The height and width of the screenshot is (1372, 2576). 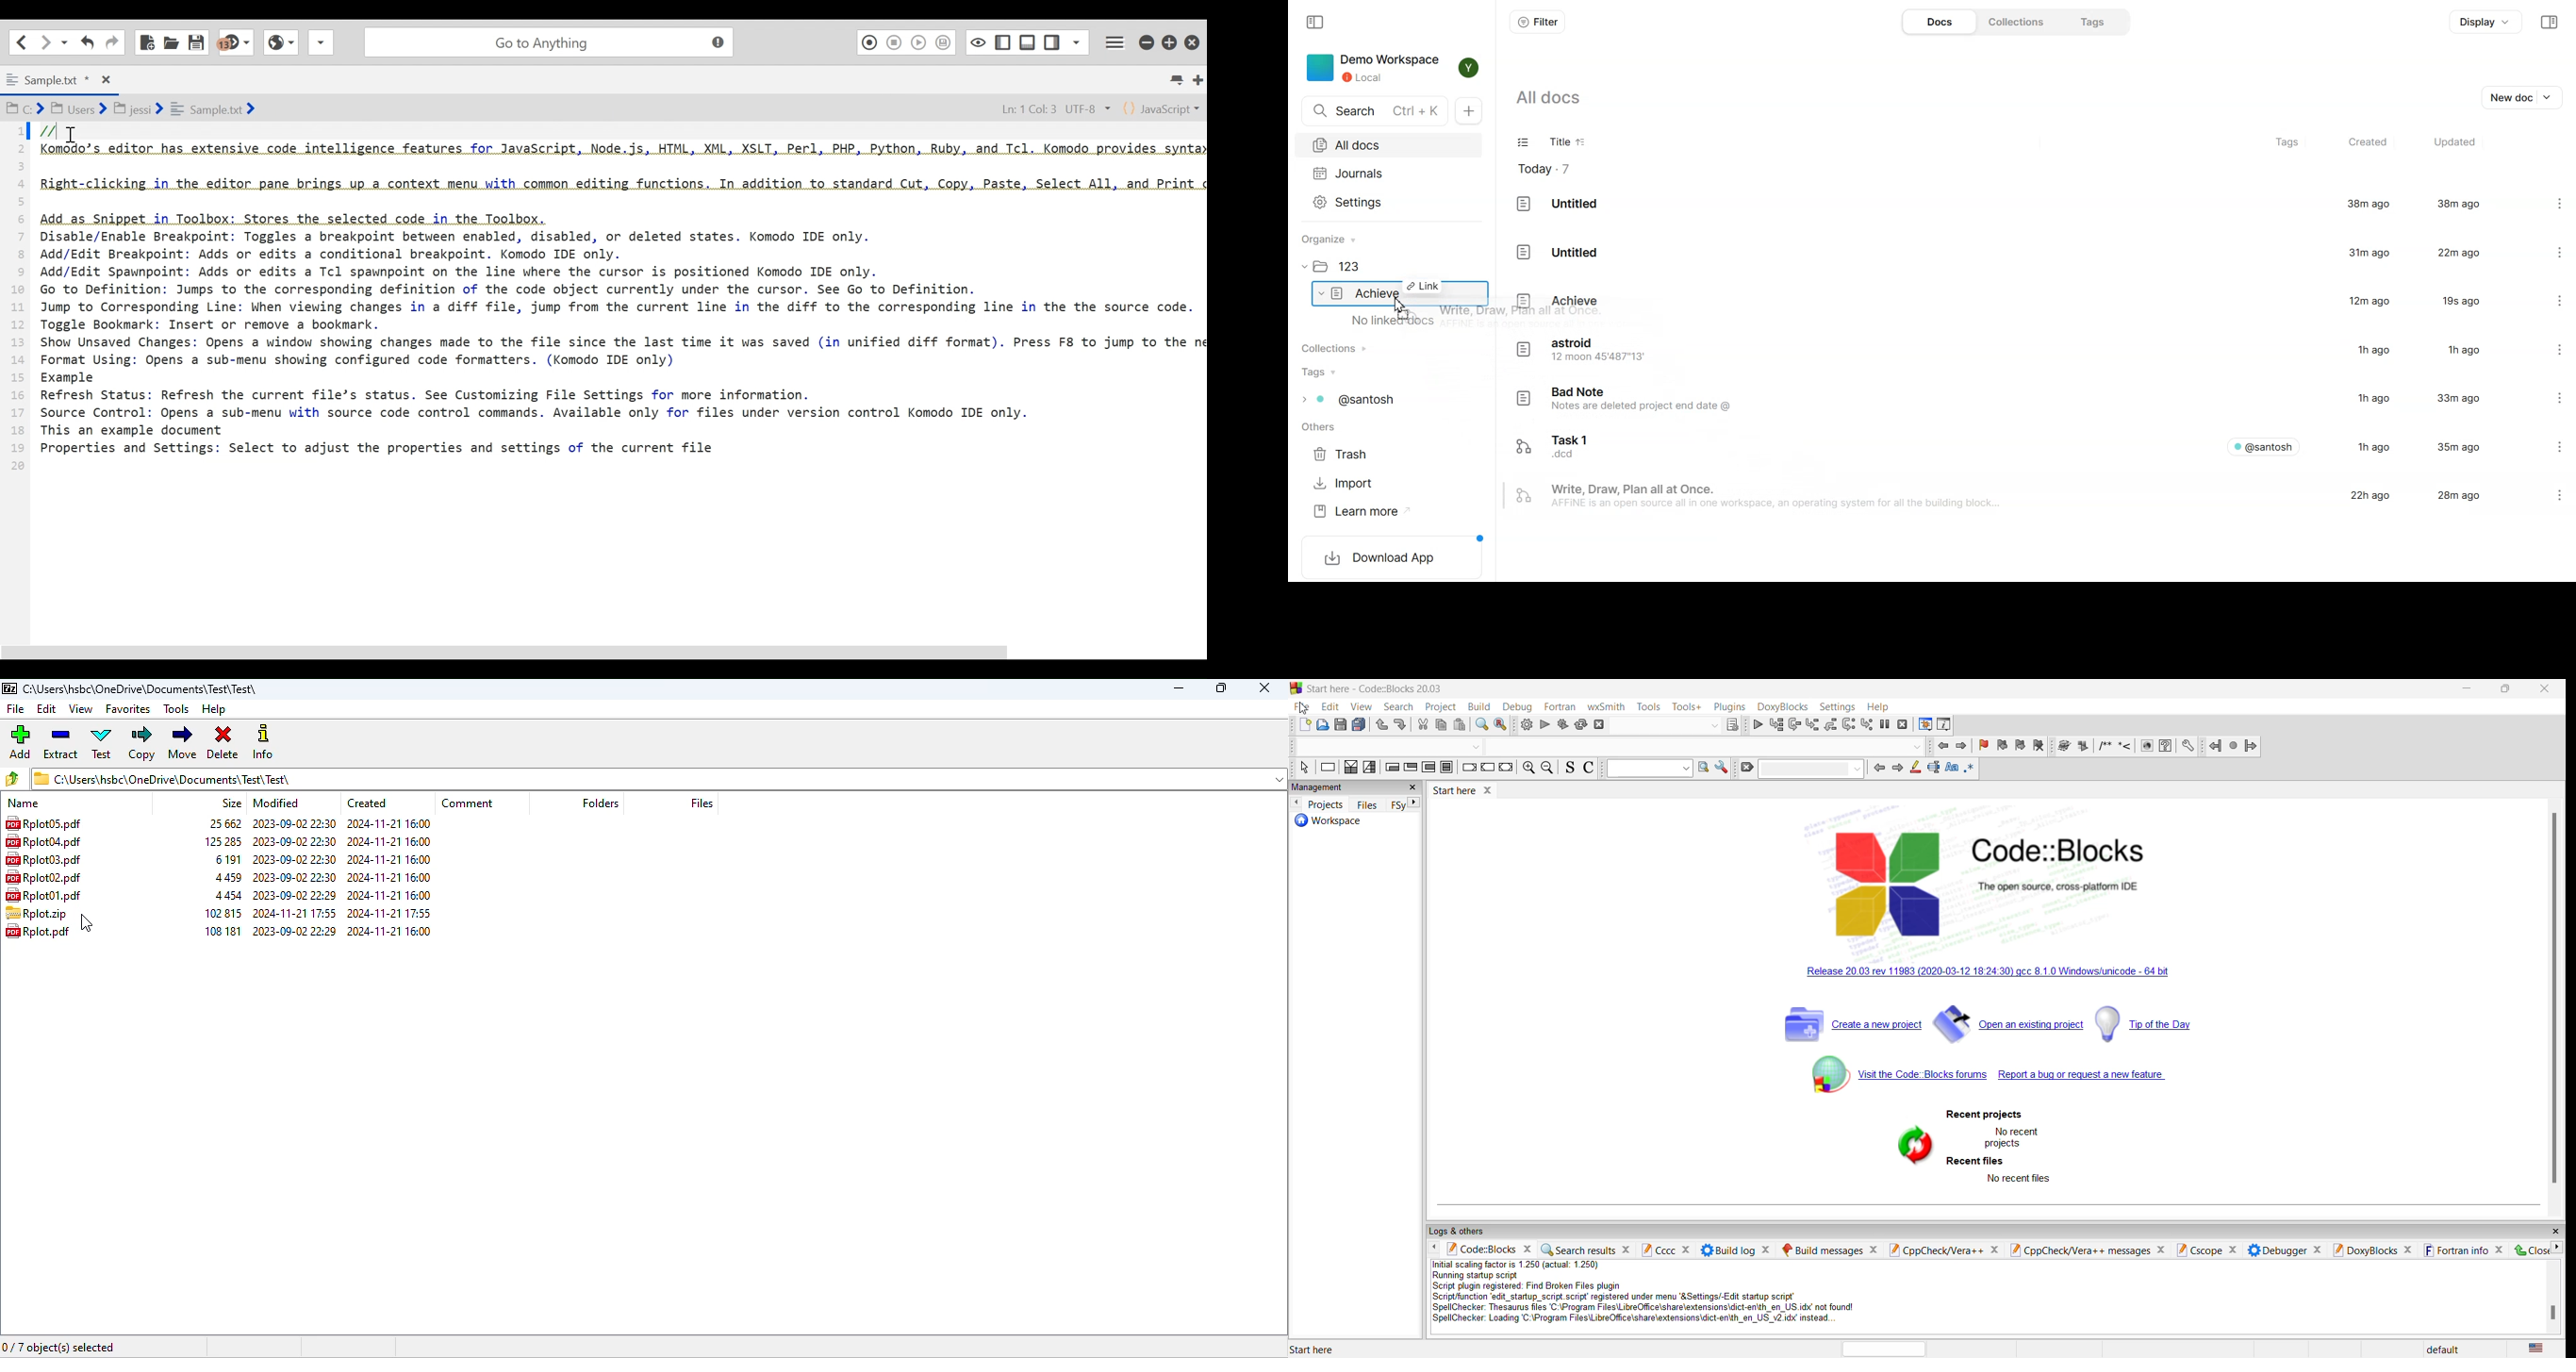 I want to click on 2024-11-21 17:55, so click(x=293, y=912).